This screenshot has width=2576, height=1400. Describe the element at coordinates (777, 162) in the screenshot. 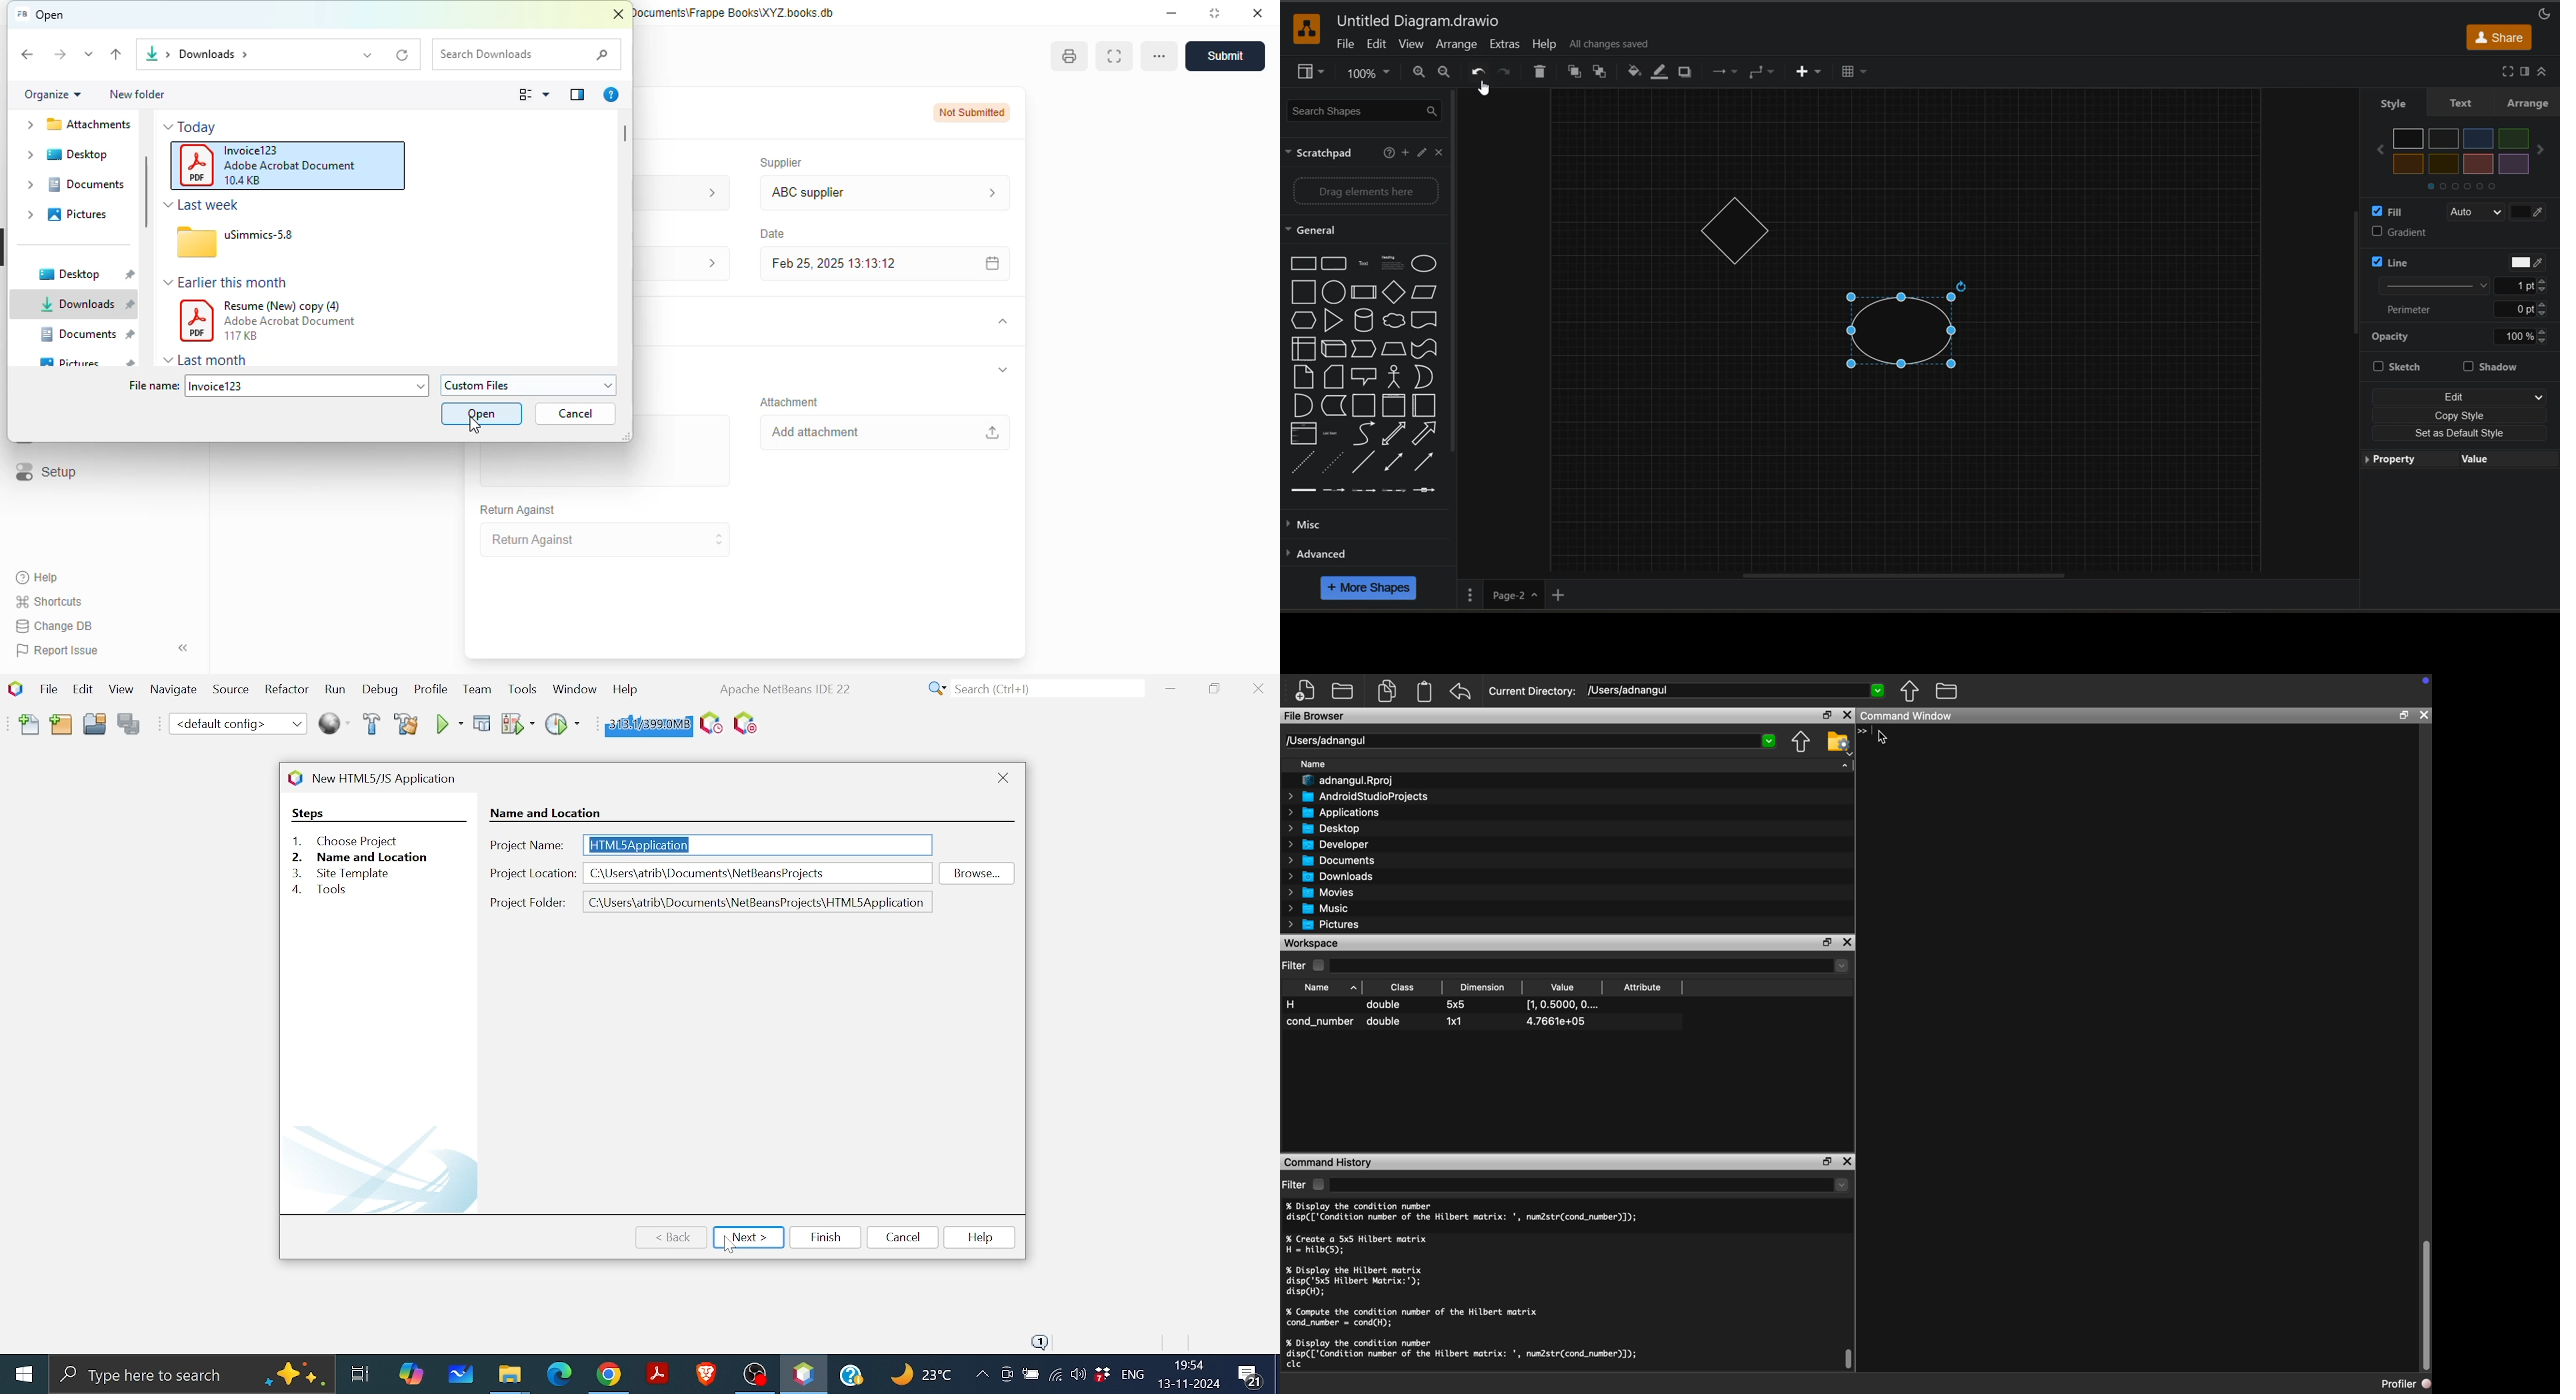

I see `supplier` at that location.